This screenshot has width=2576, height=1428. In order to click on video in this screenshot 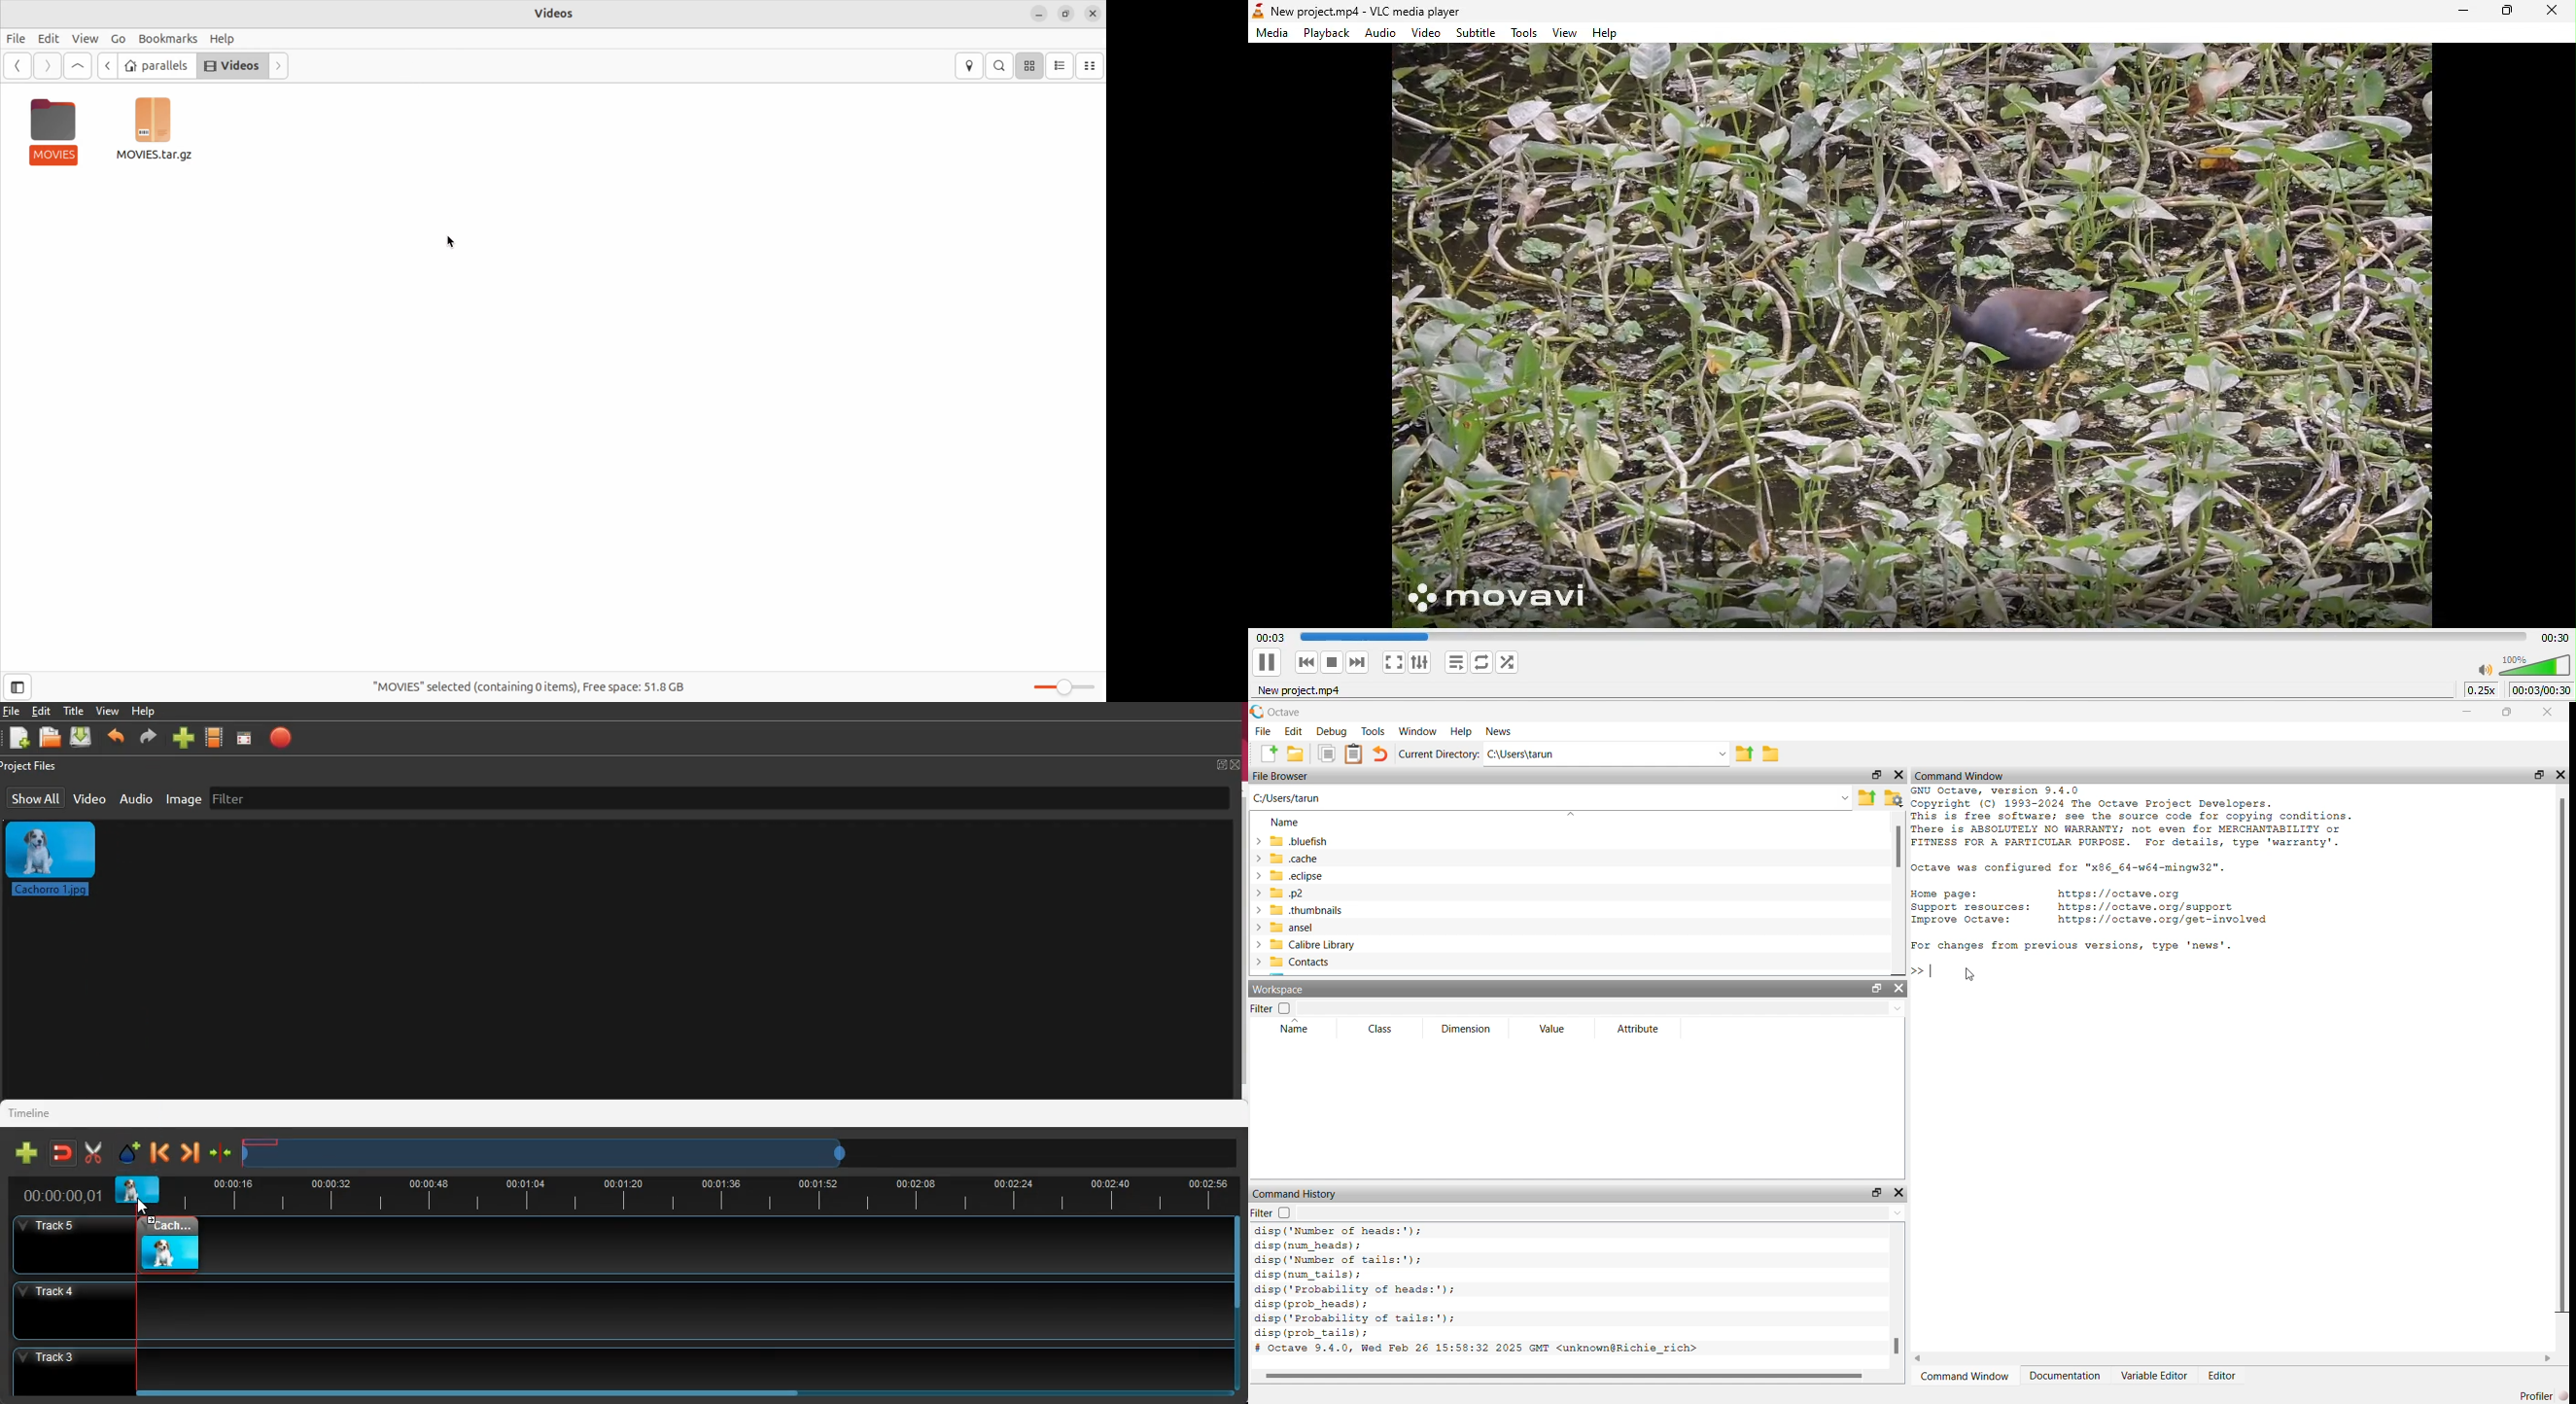, I will do `click(88, 801)`.